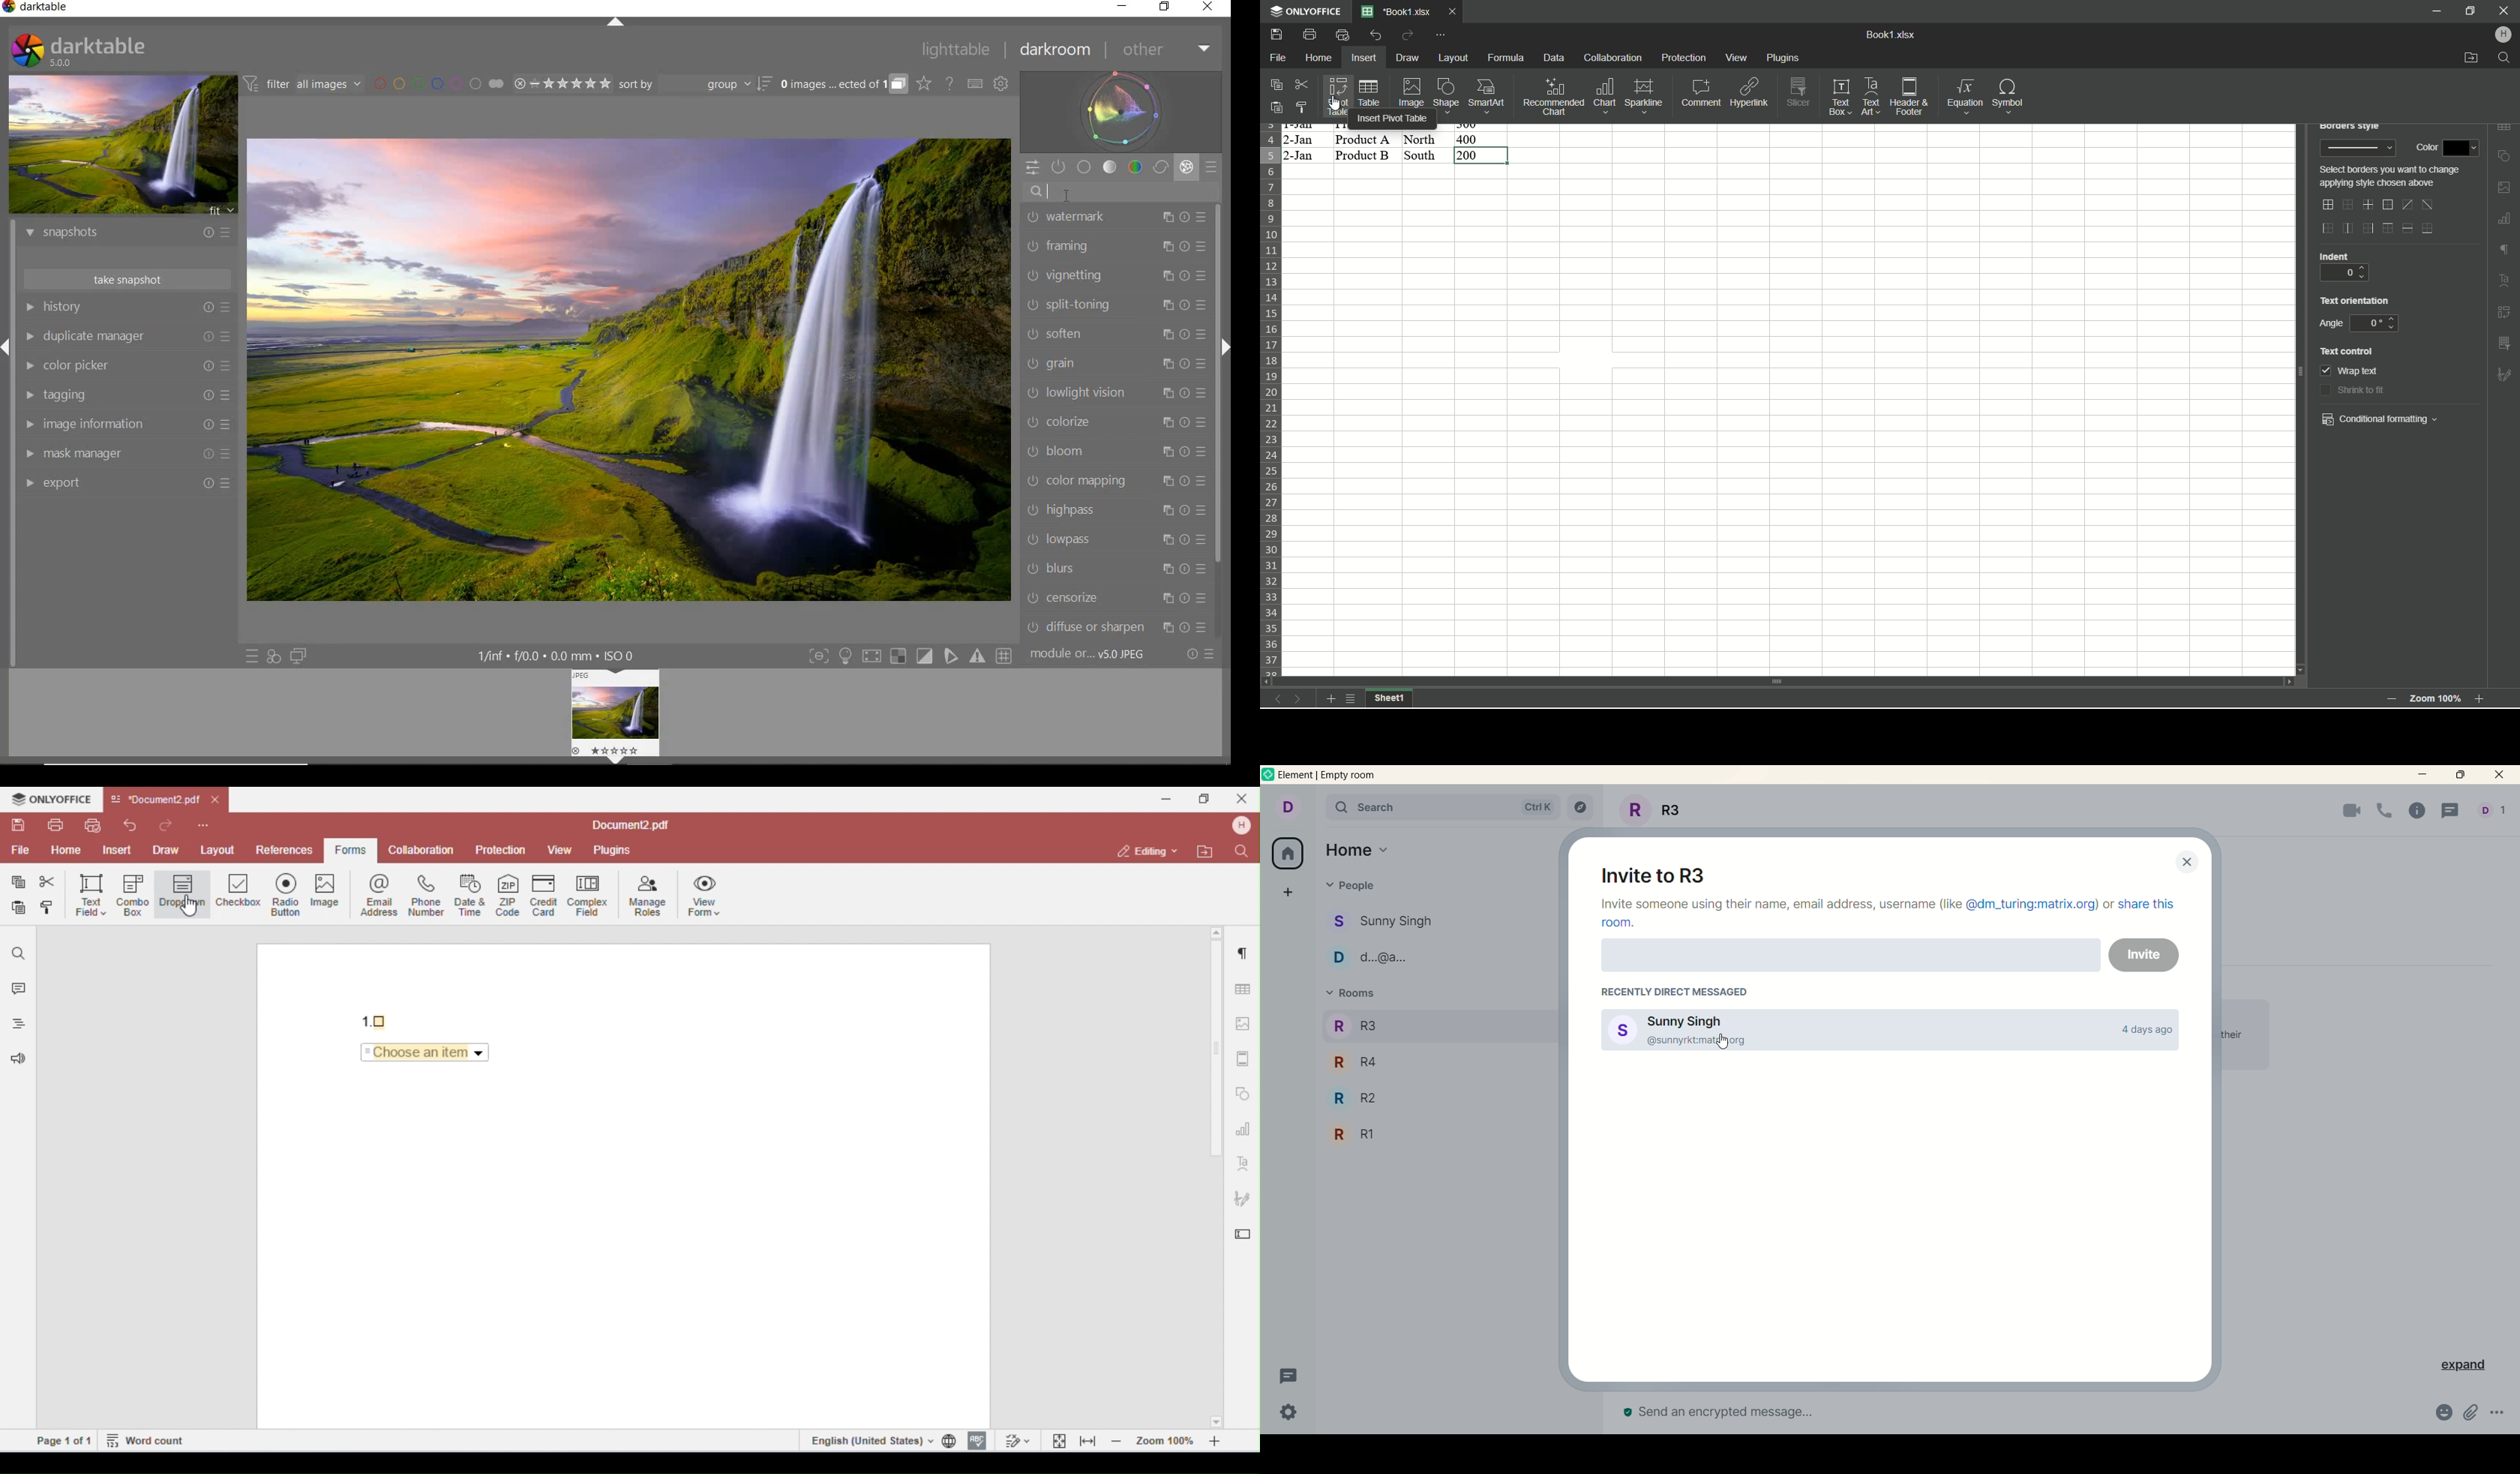 The width and height of the screenshot is (2520, 1484). I want to click on insert pivot table, so click(2505, 313).